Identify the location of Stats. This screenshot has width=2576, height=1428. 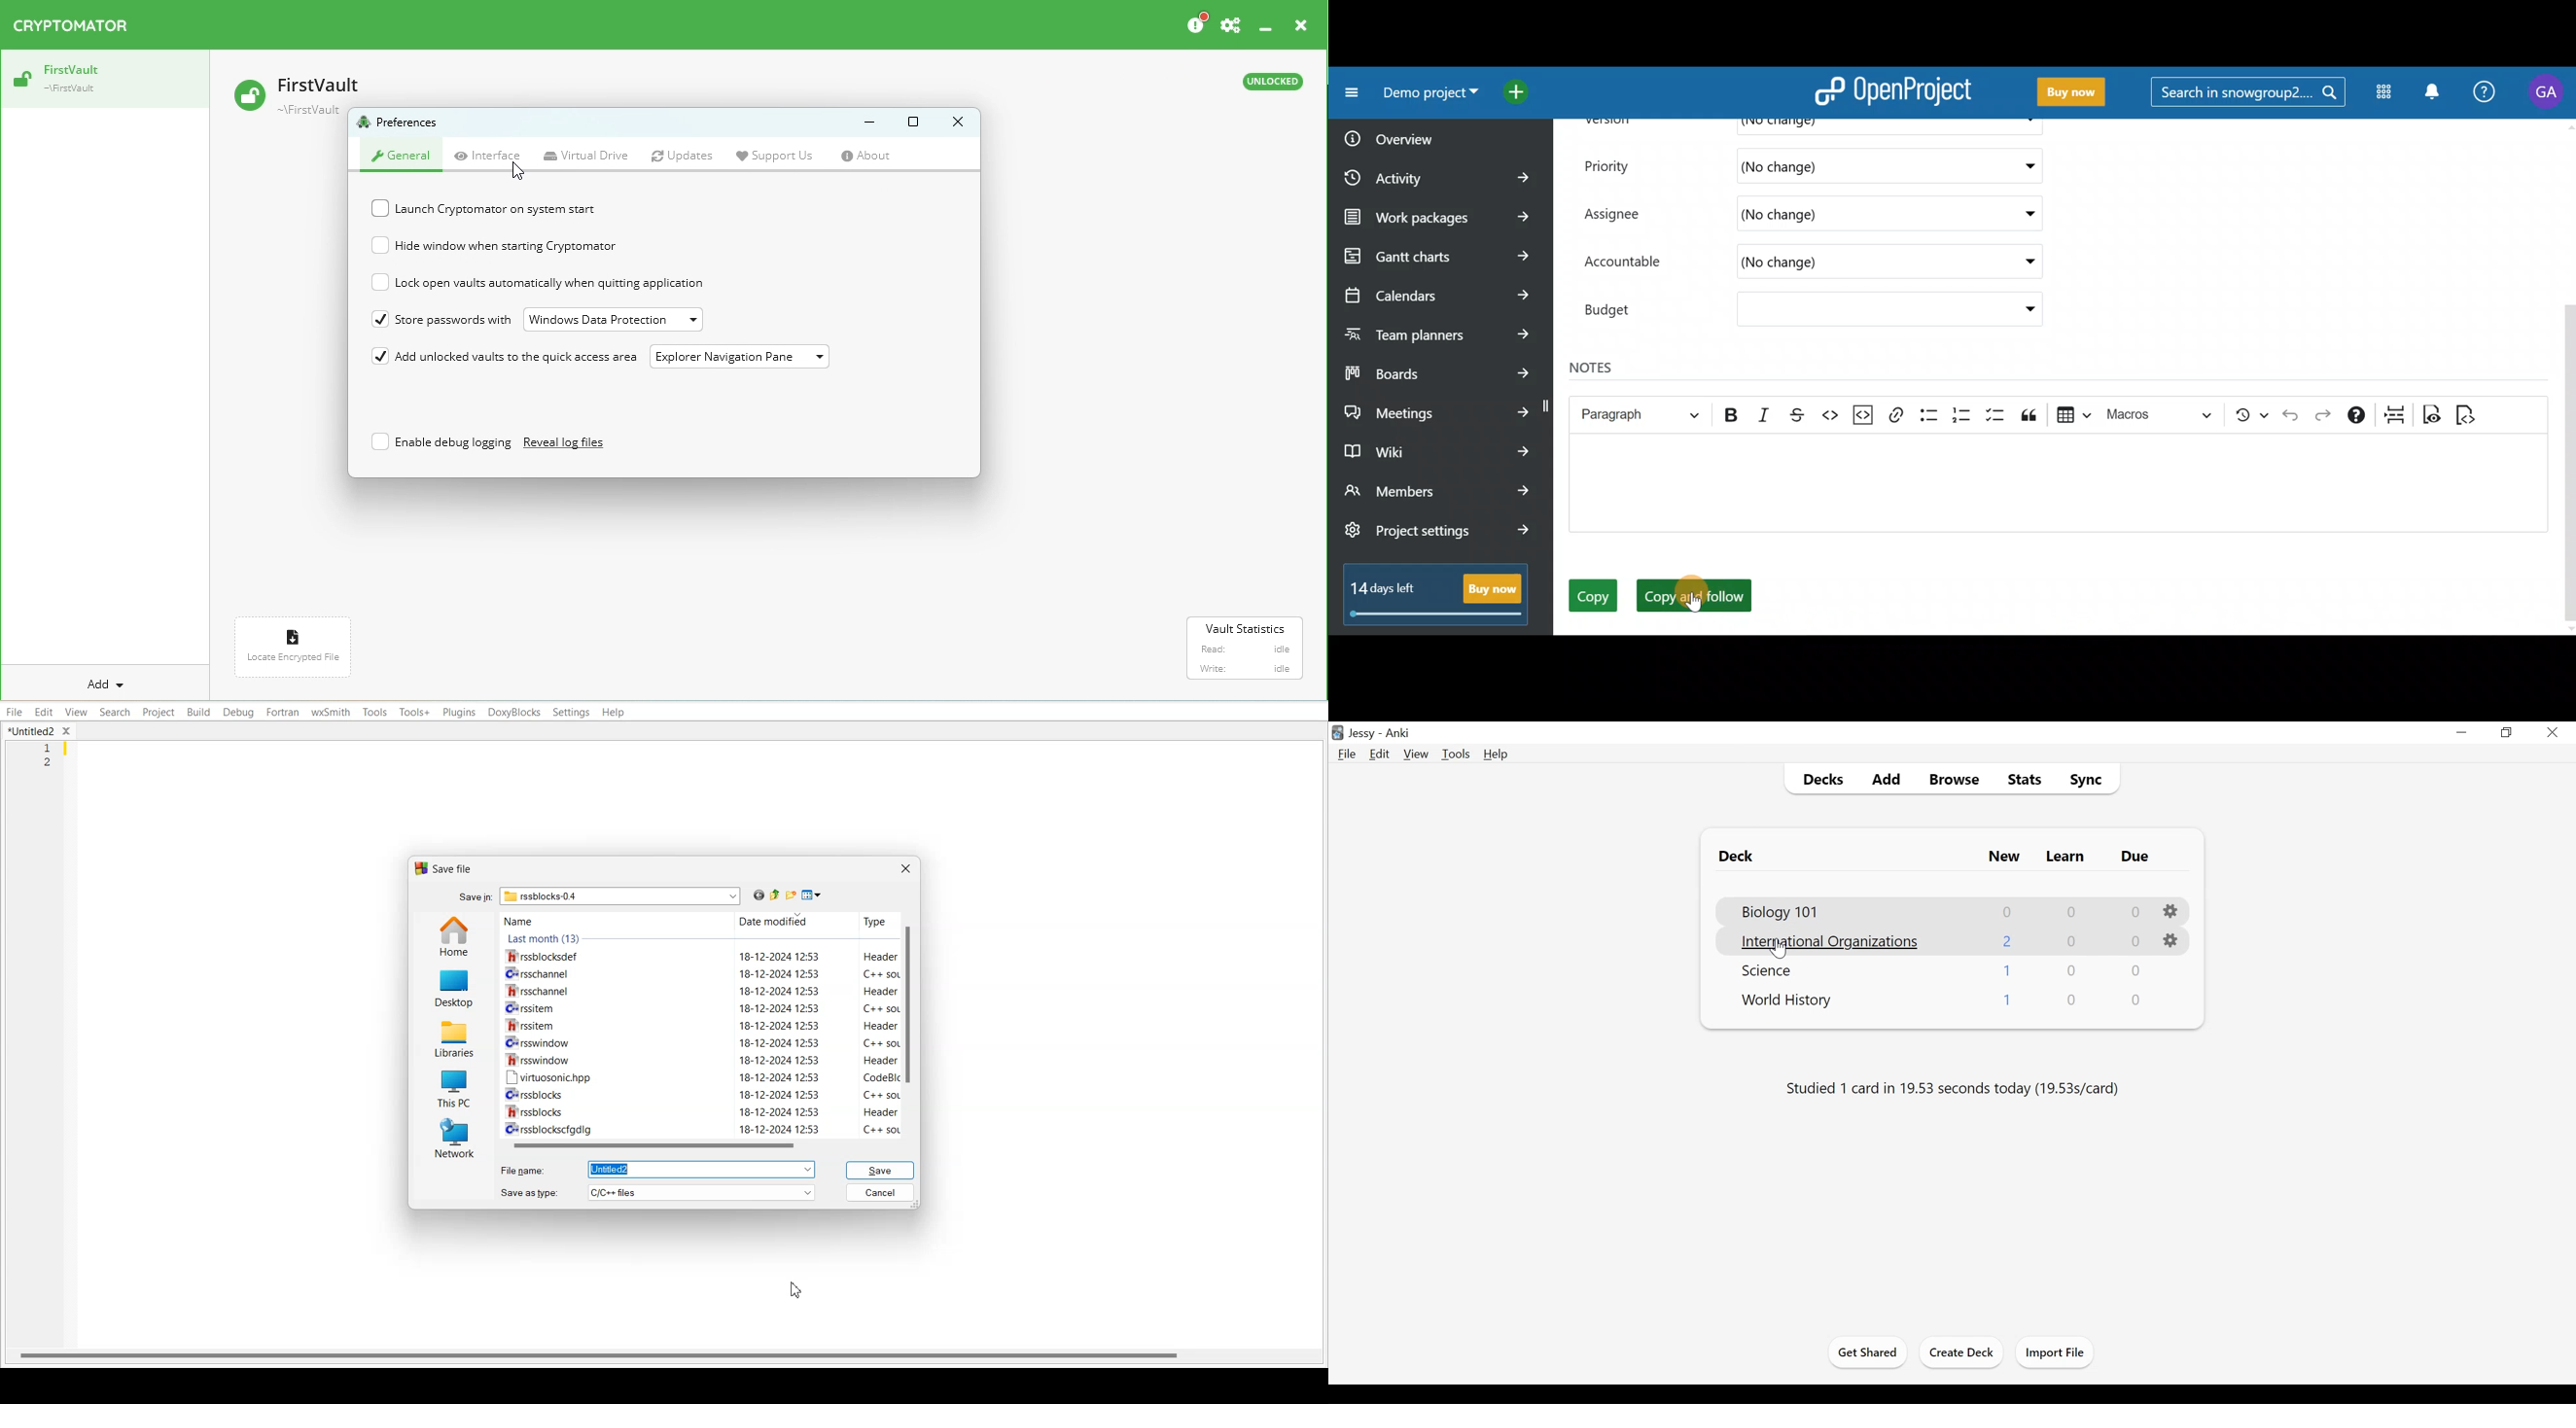
(2024, 781).